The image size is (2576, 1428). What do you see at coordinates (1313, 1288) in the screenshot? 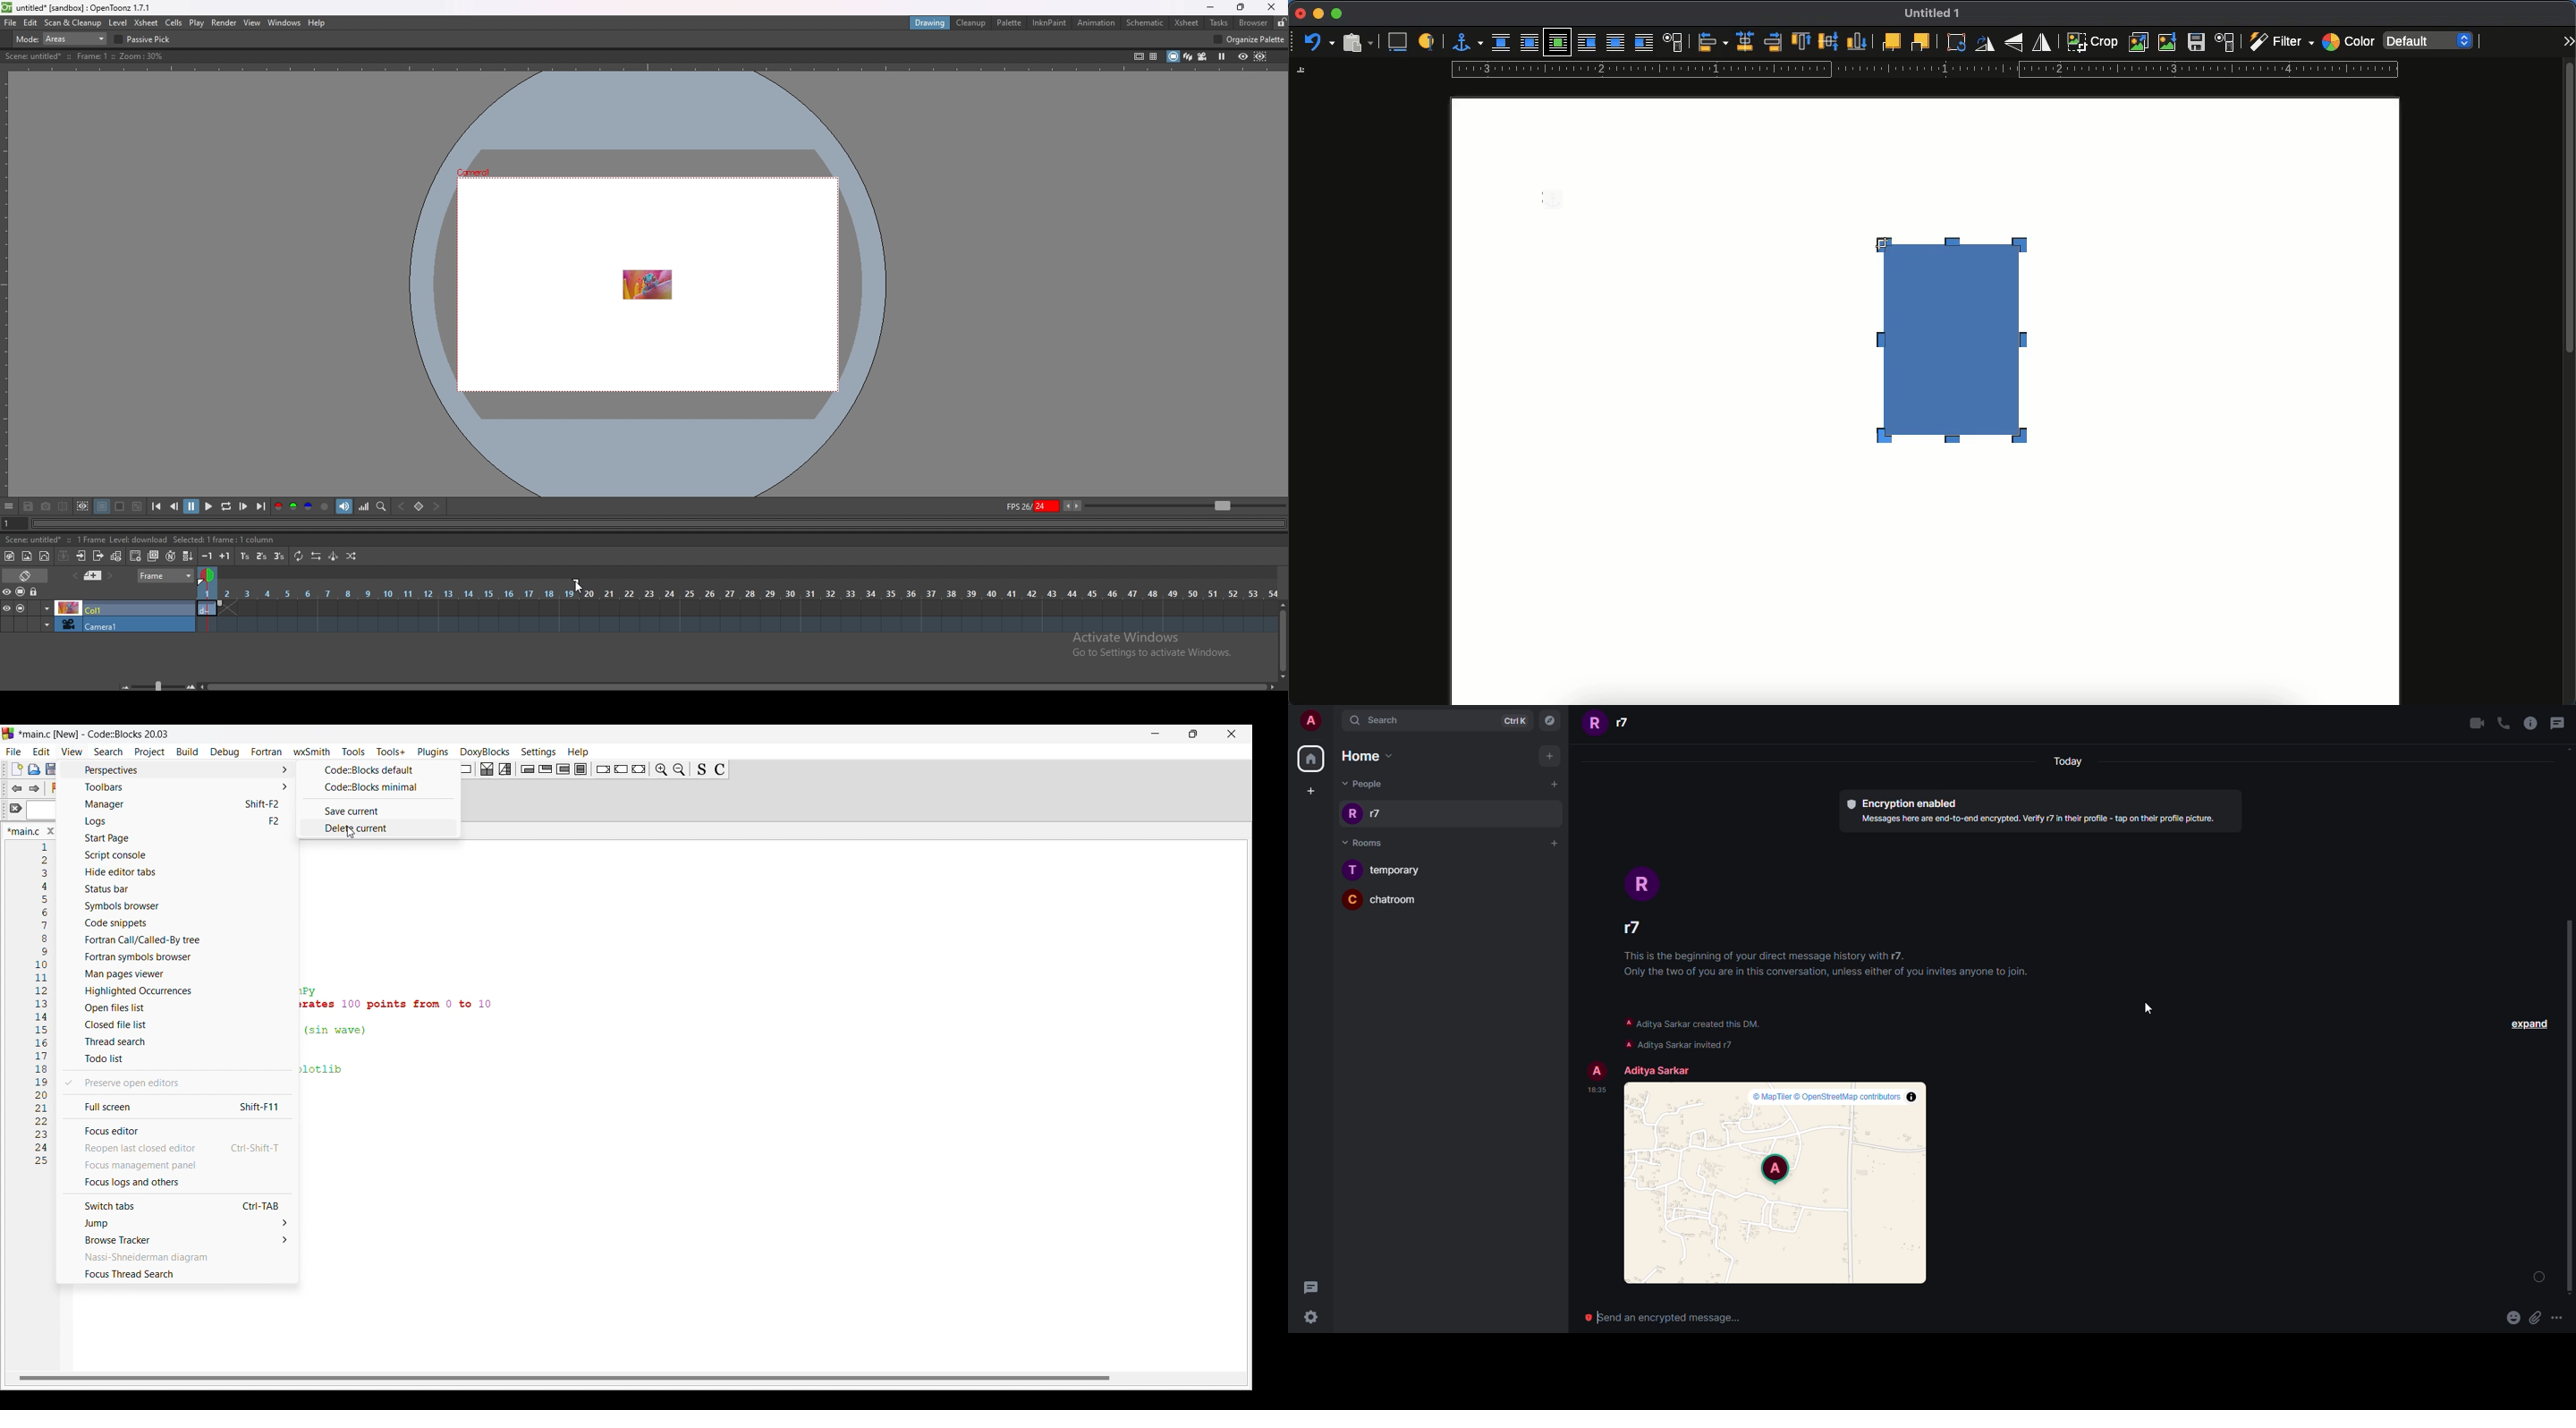
I see `Message` at bounding box center [1313, 1288].